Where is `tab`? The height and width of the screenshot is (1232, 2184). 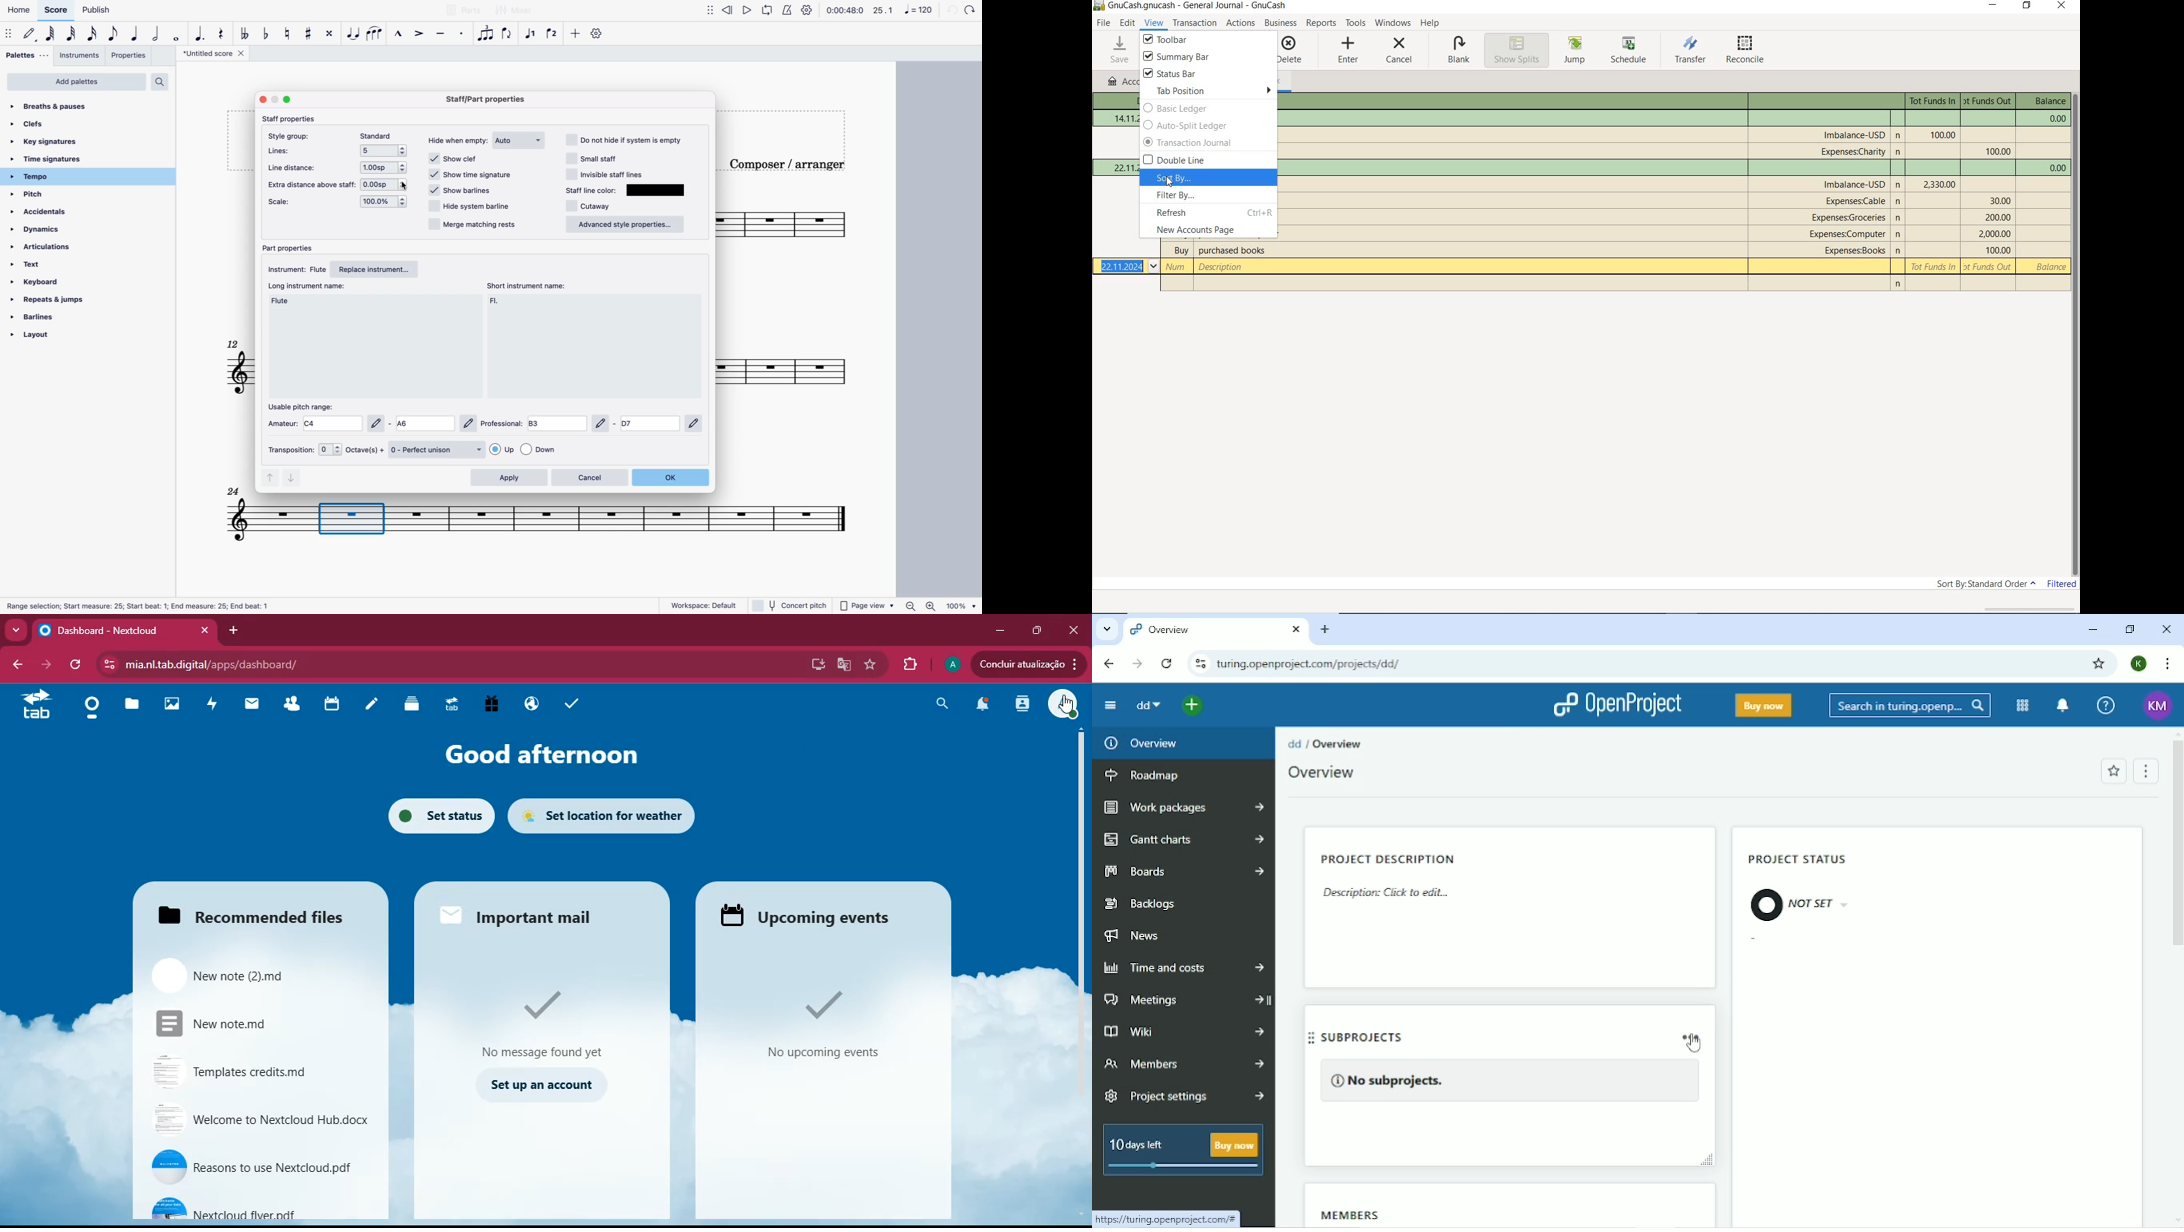
tab is located at coordinates (35, 704).